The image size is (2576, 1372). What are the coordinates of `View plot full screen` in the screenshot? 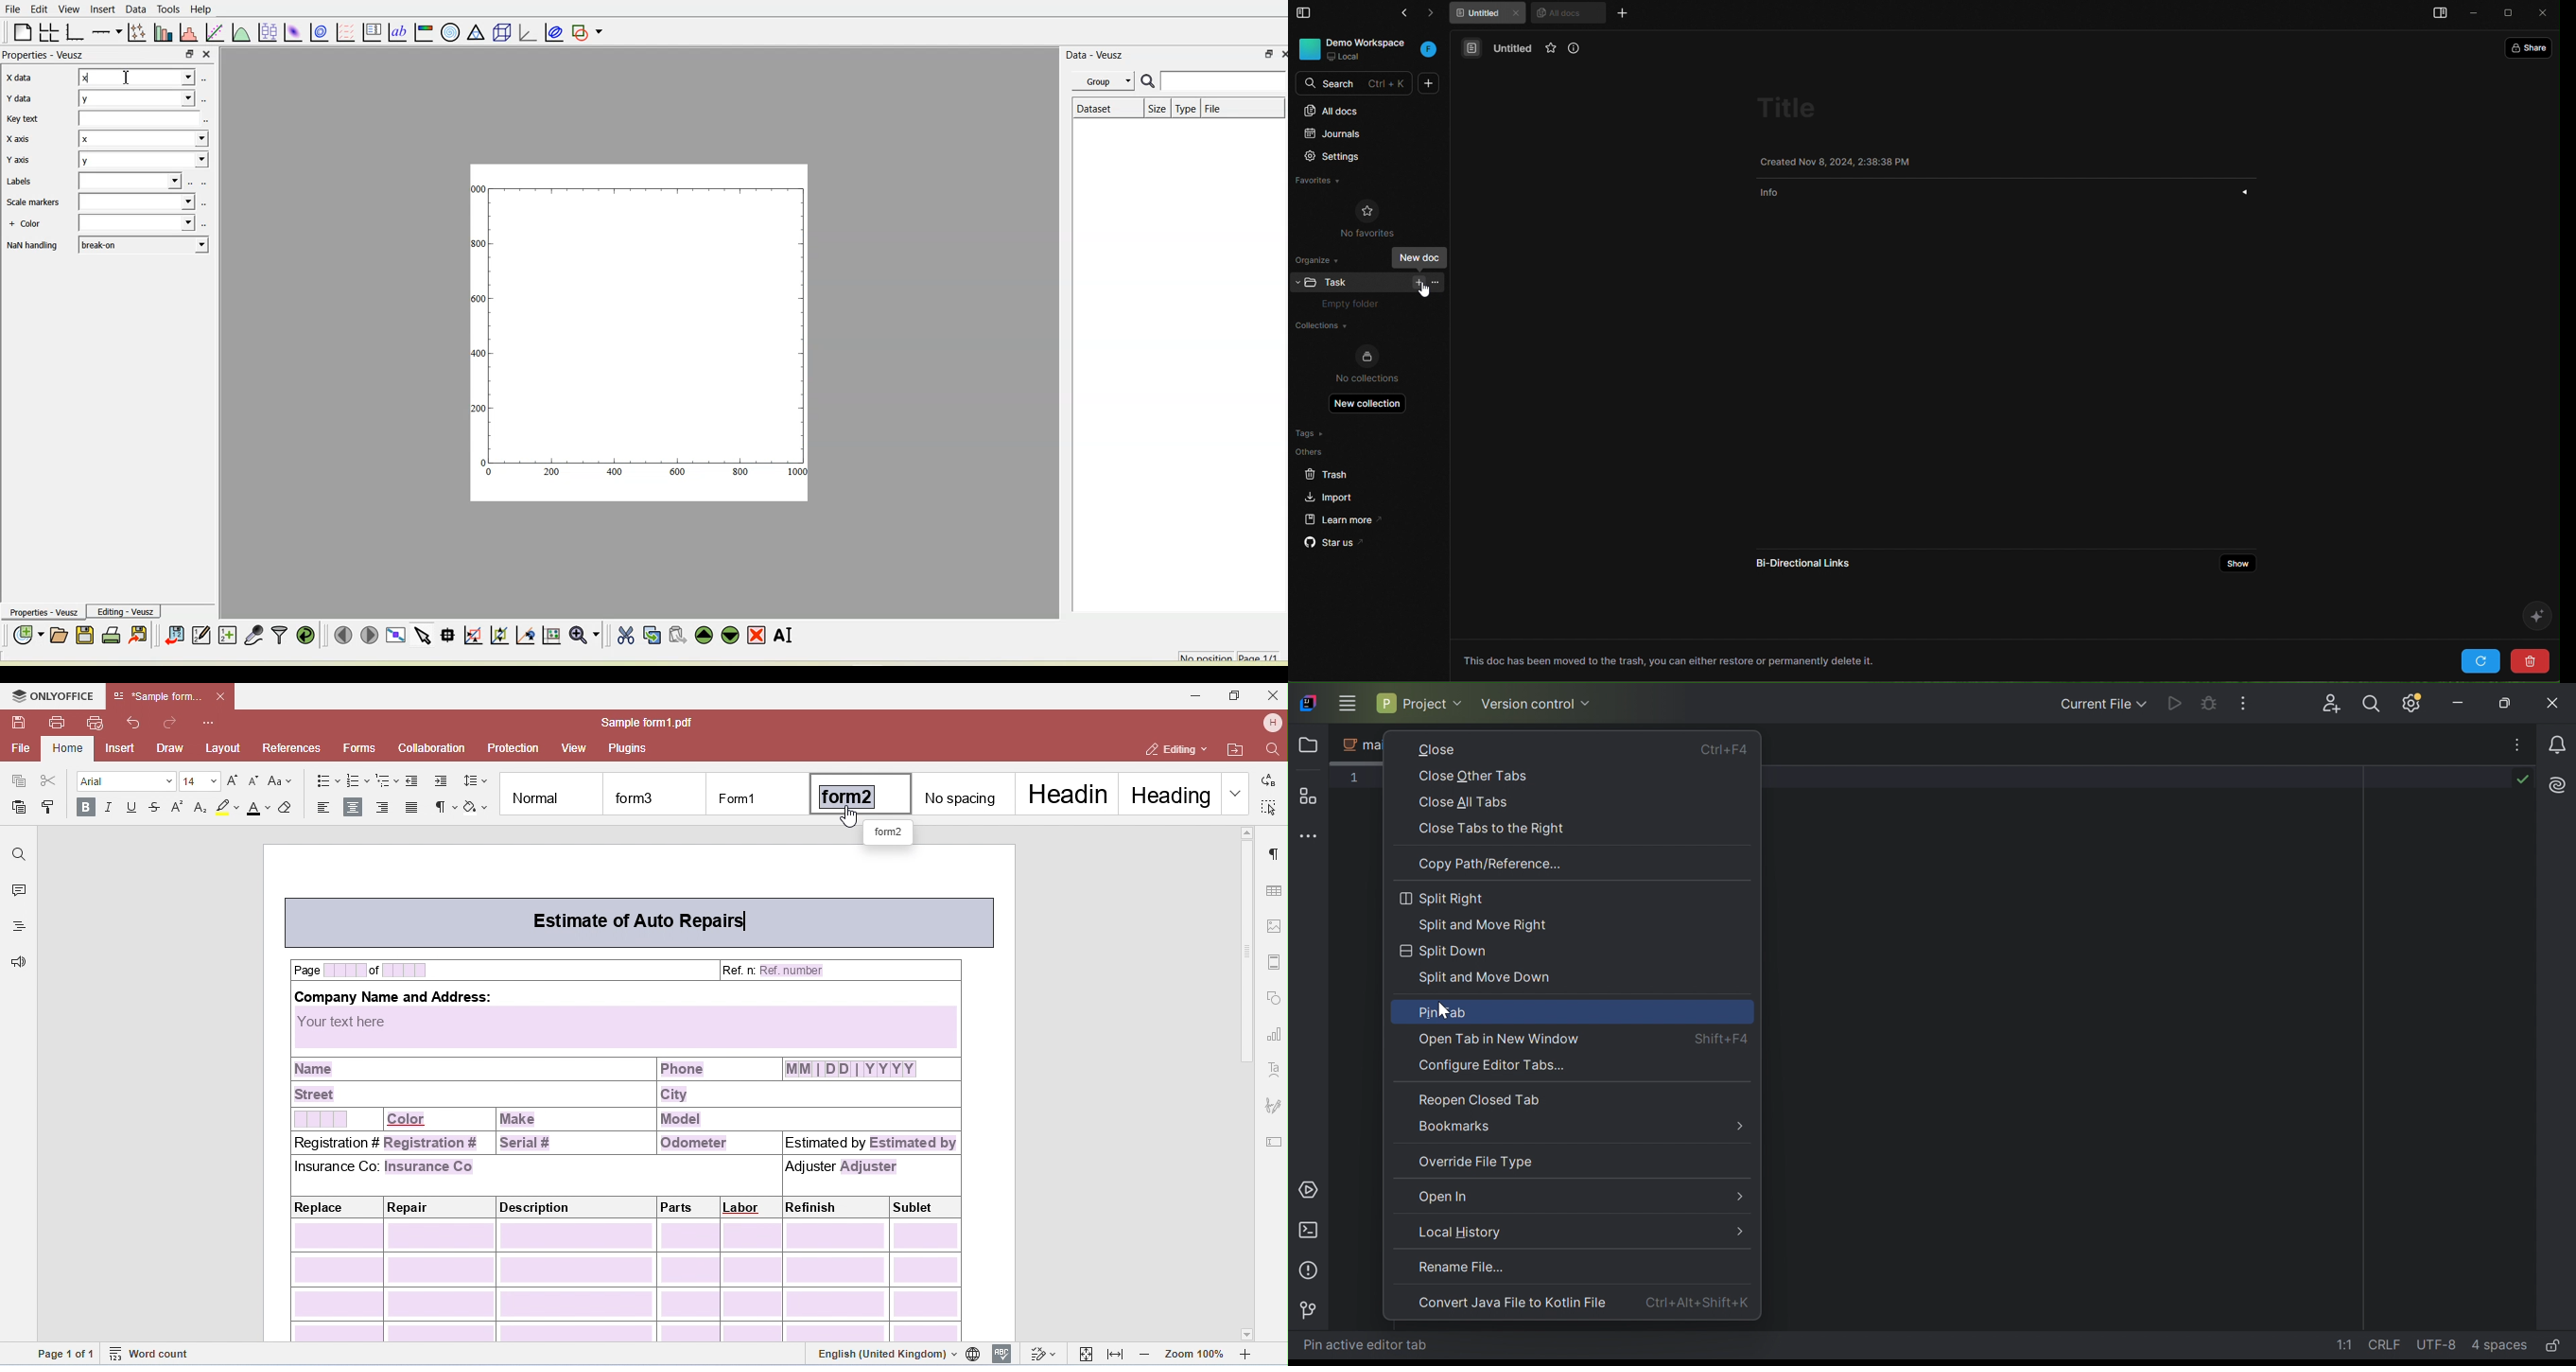 It's located at (396, 635).